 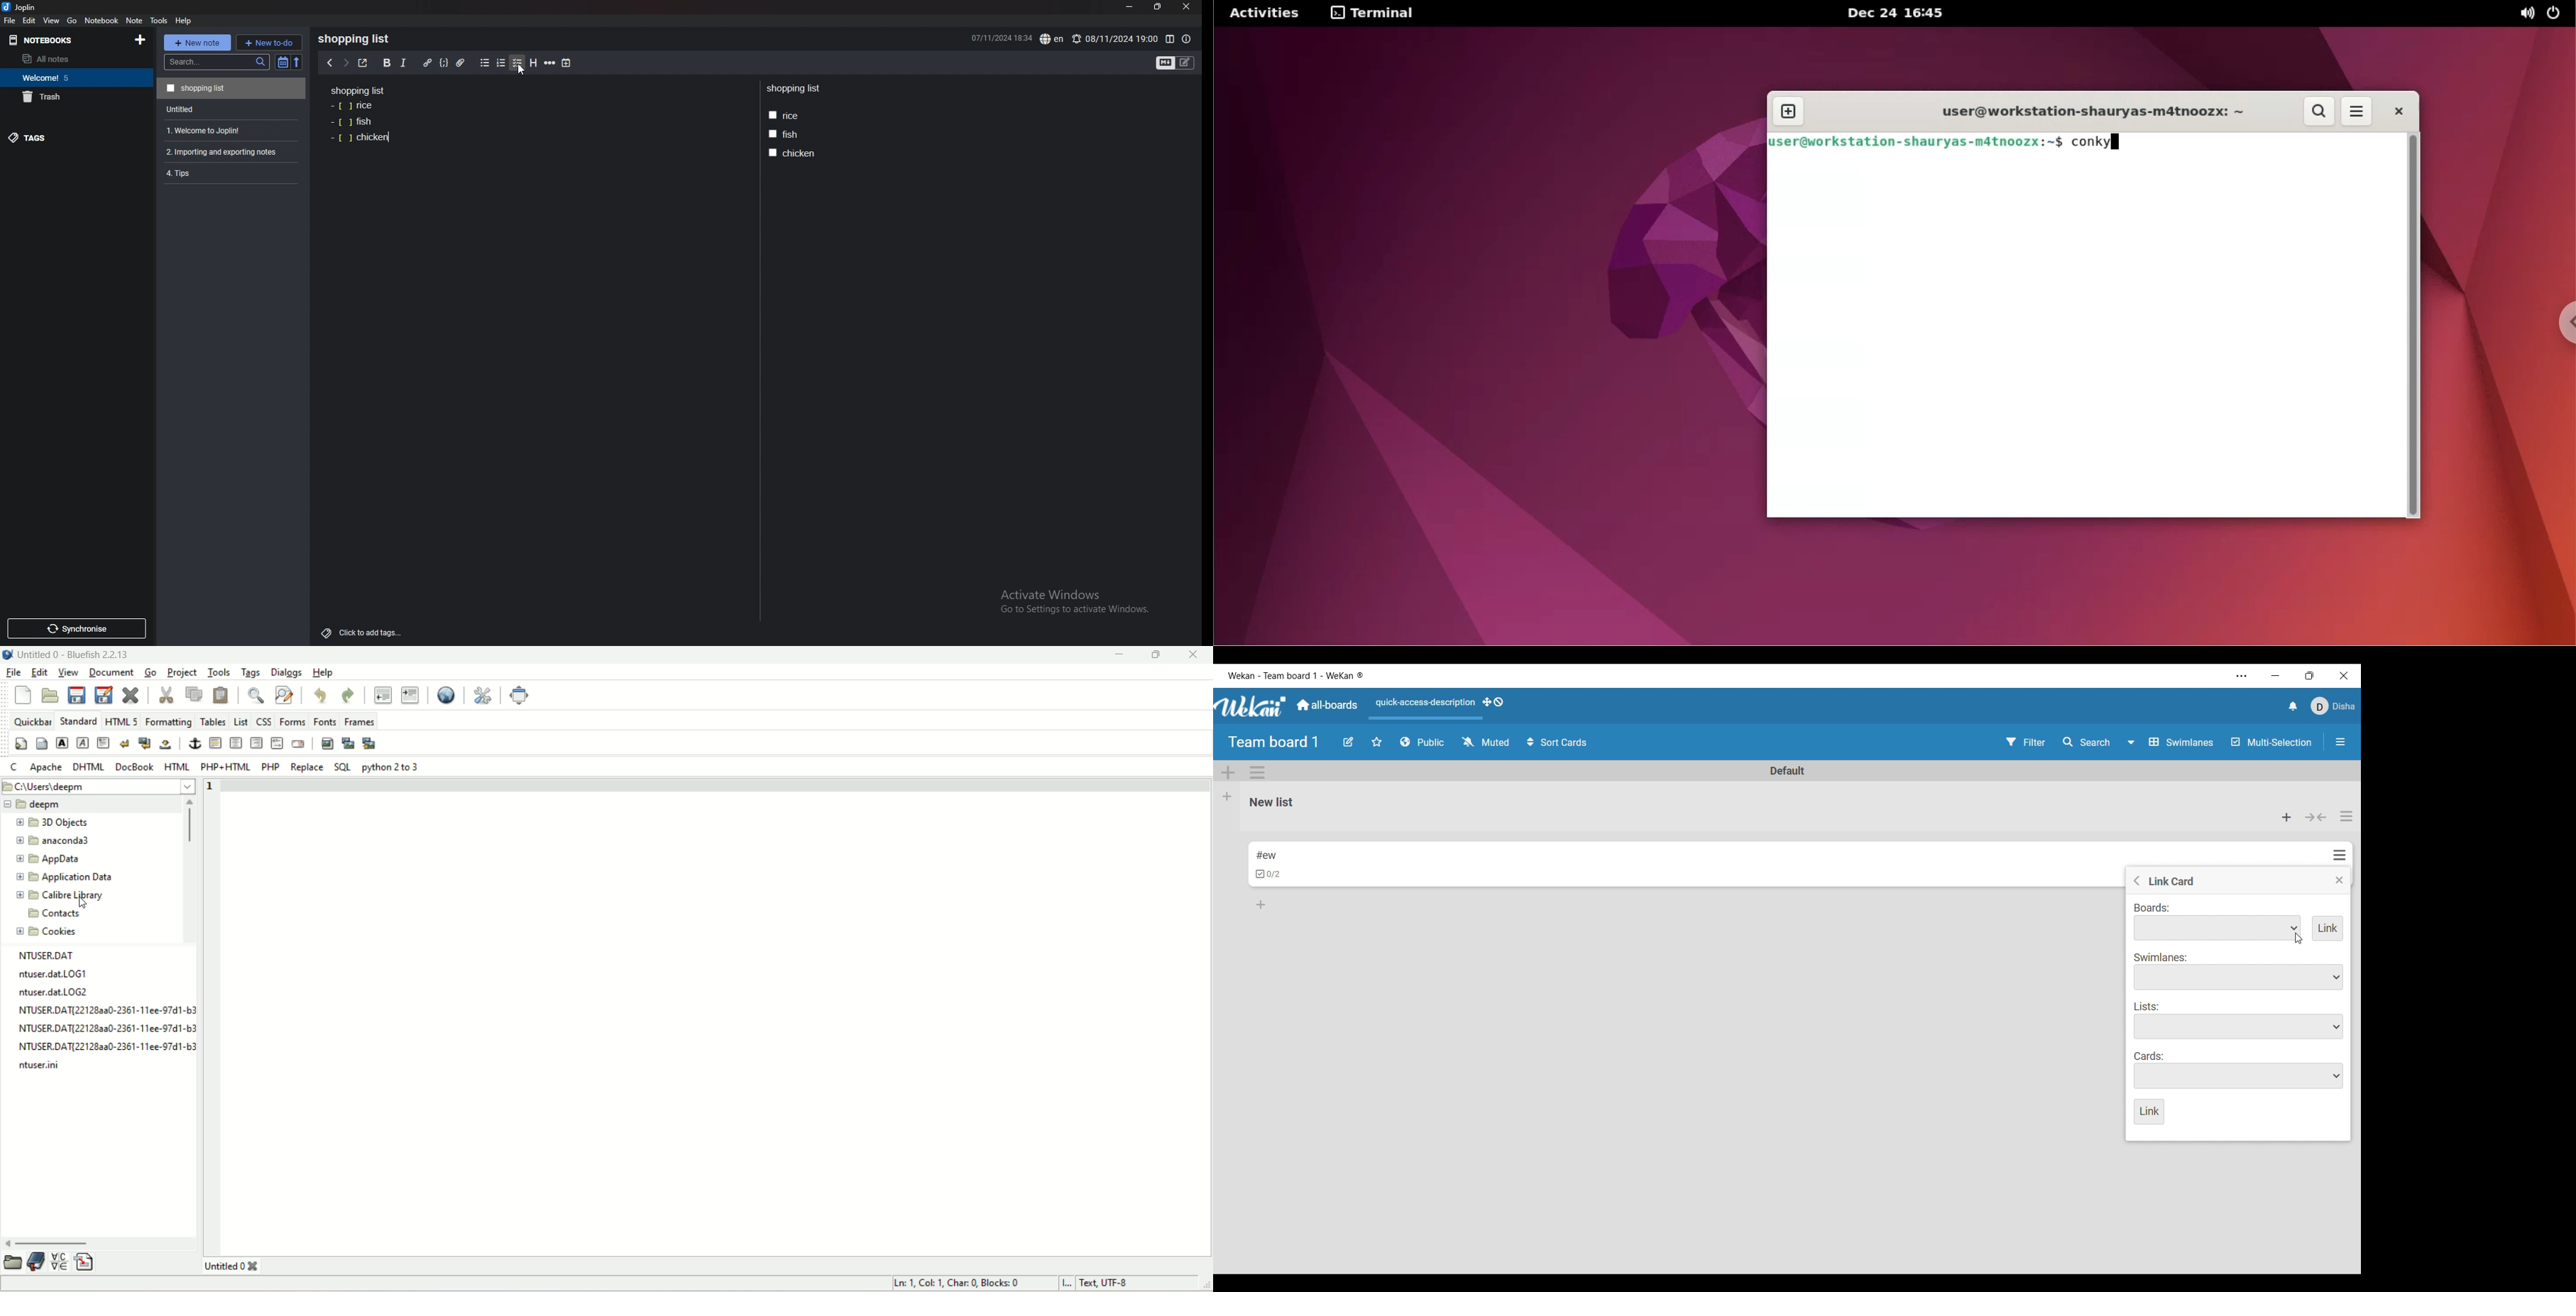 I want to click on Welcome 5, so click(x=73, y=77).